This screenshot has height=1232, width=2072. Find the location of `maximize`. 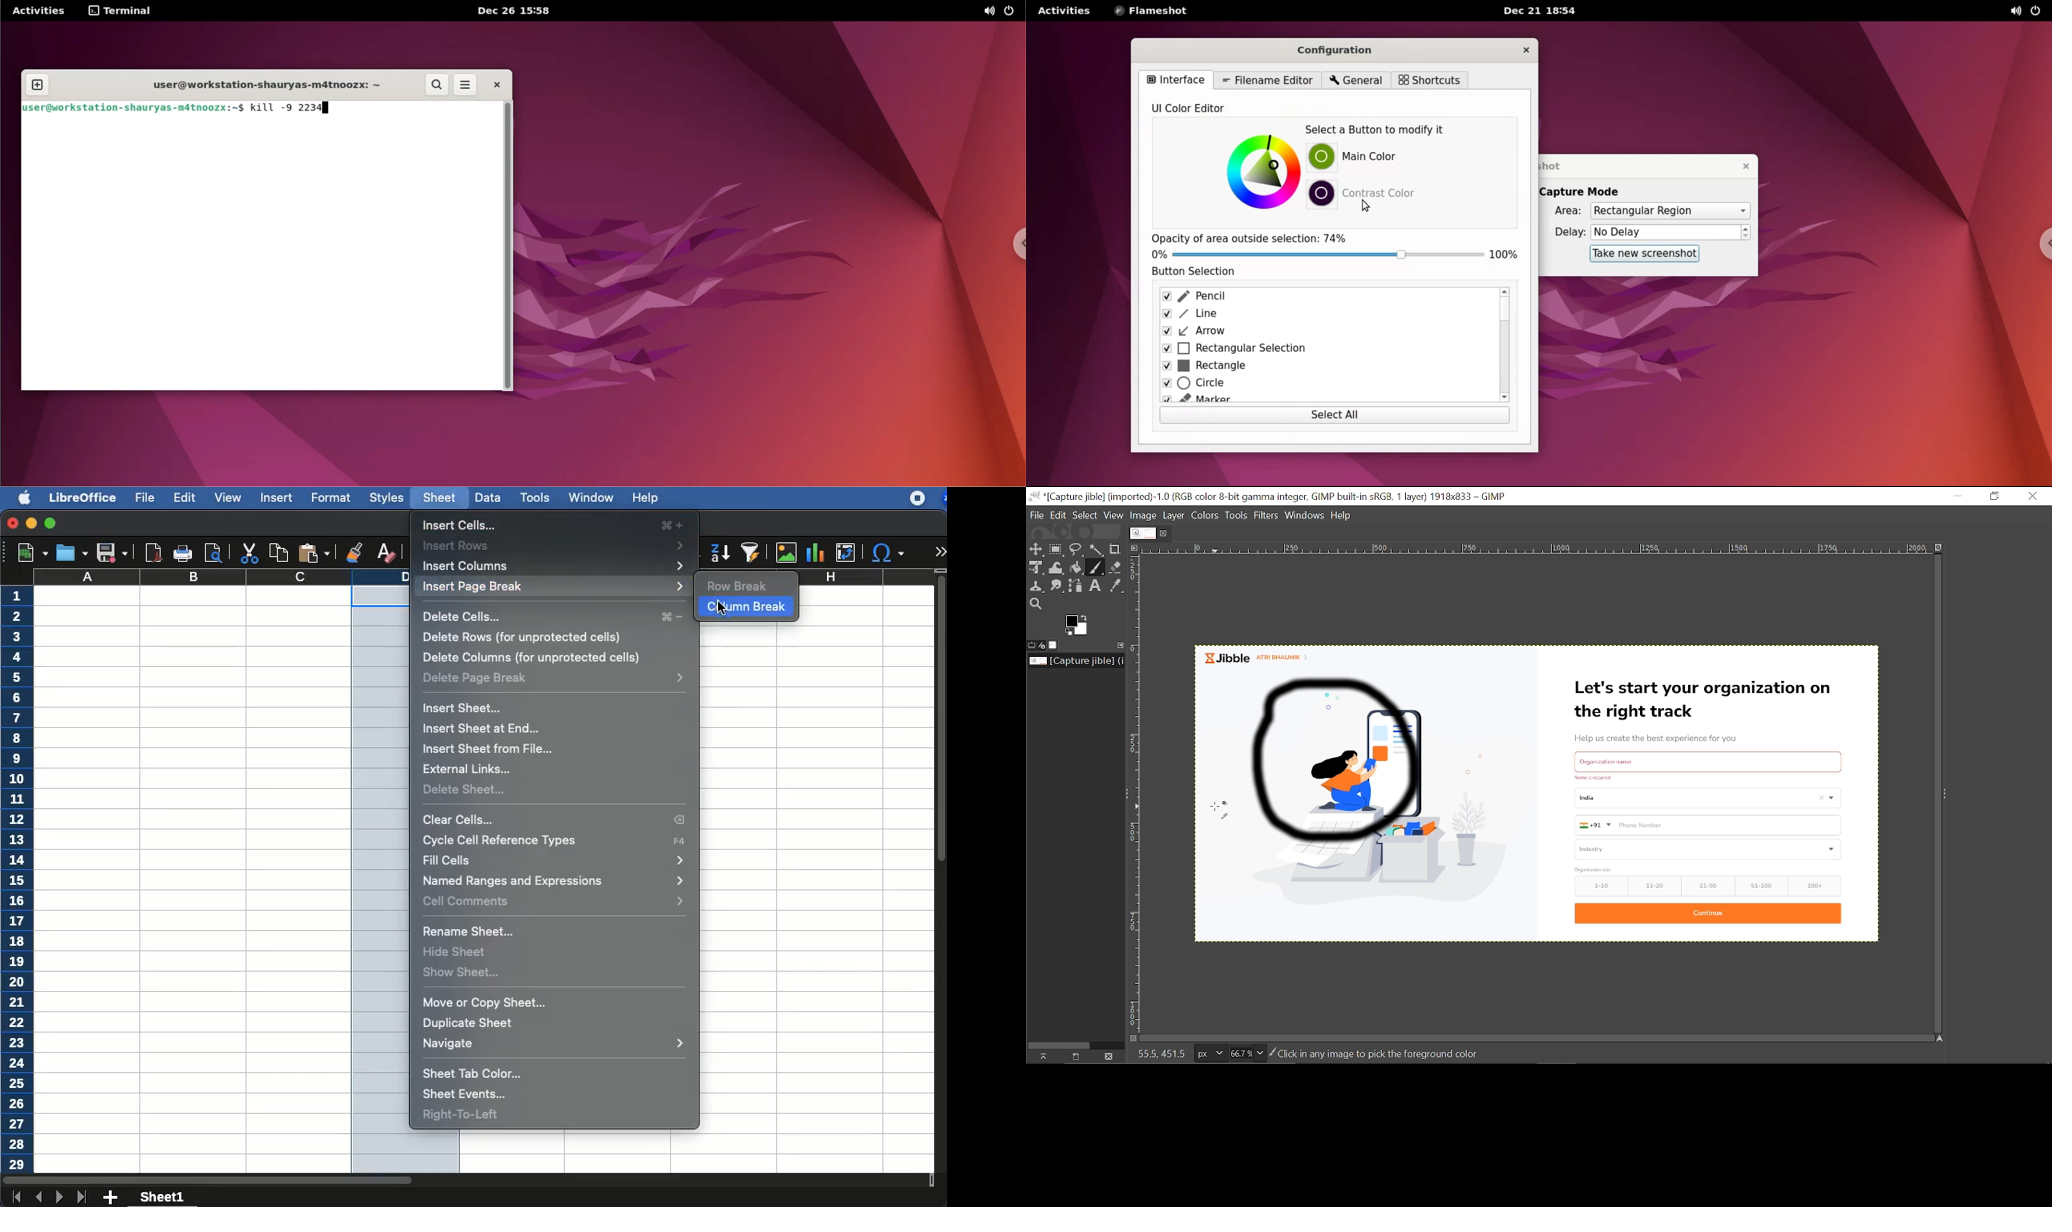

maximize is located at coordinates (52, 524).